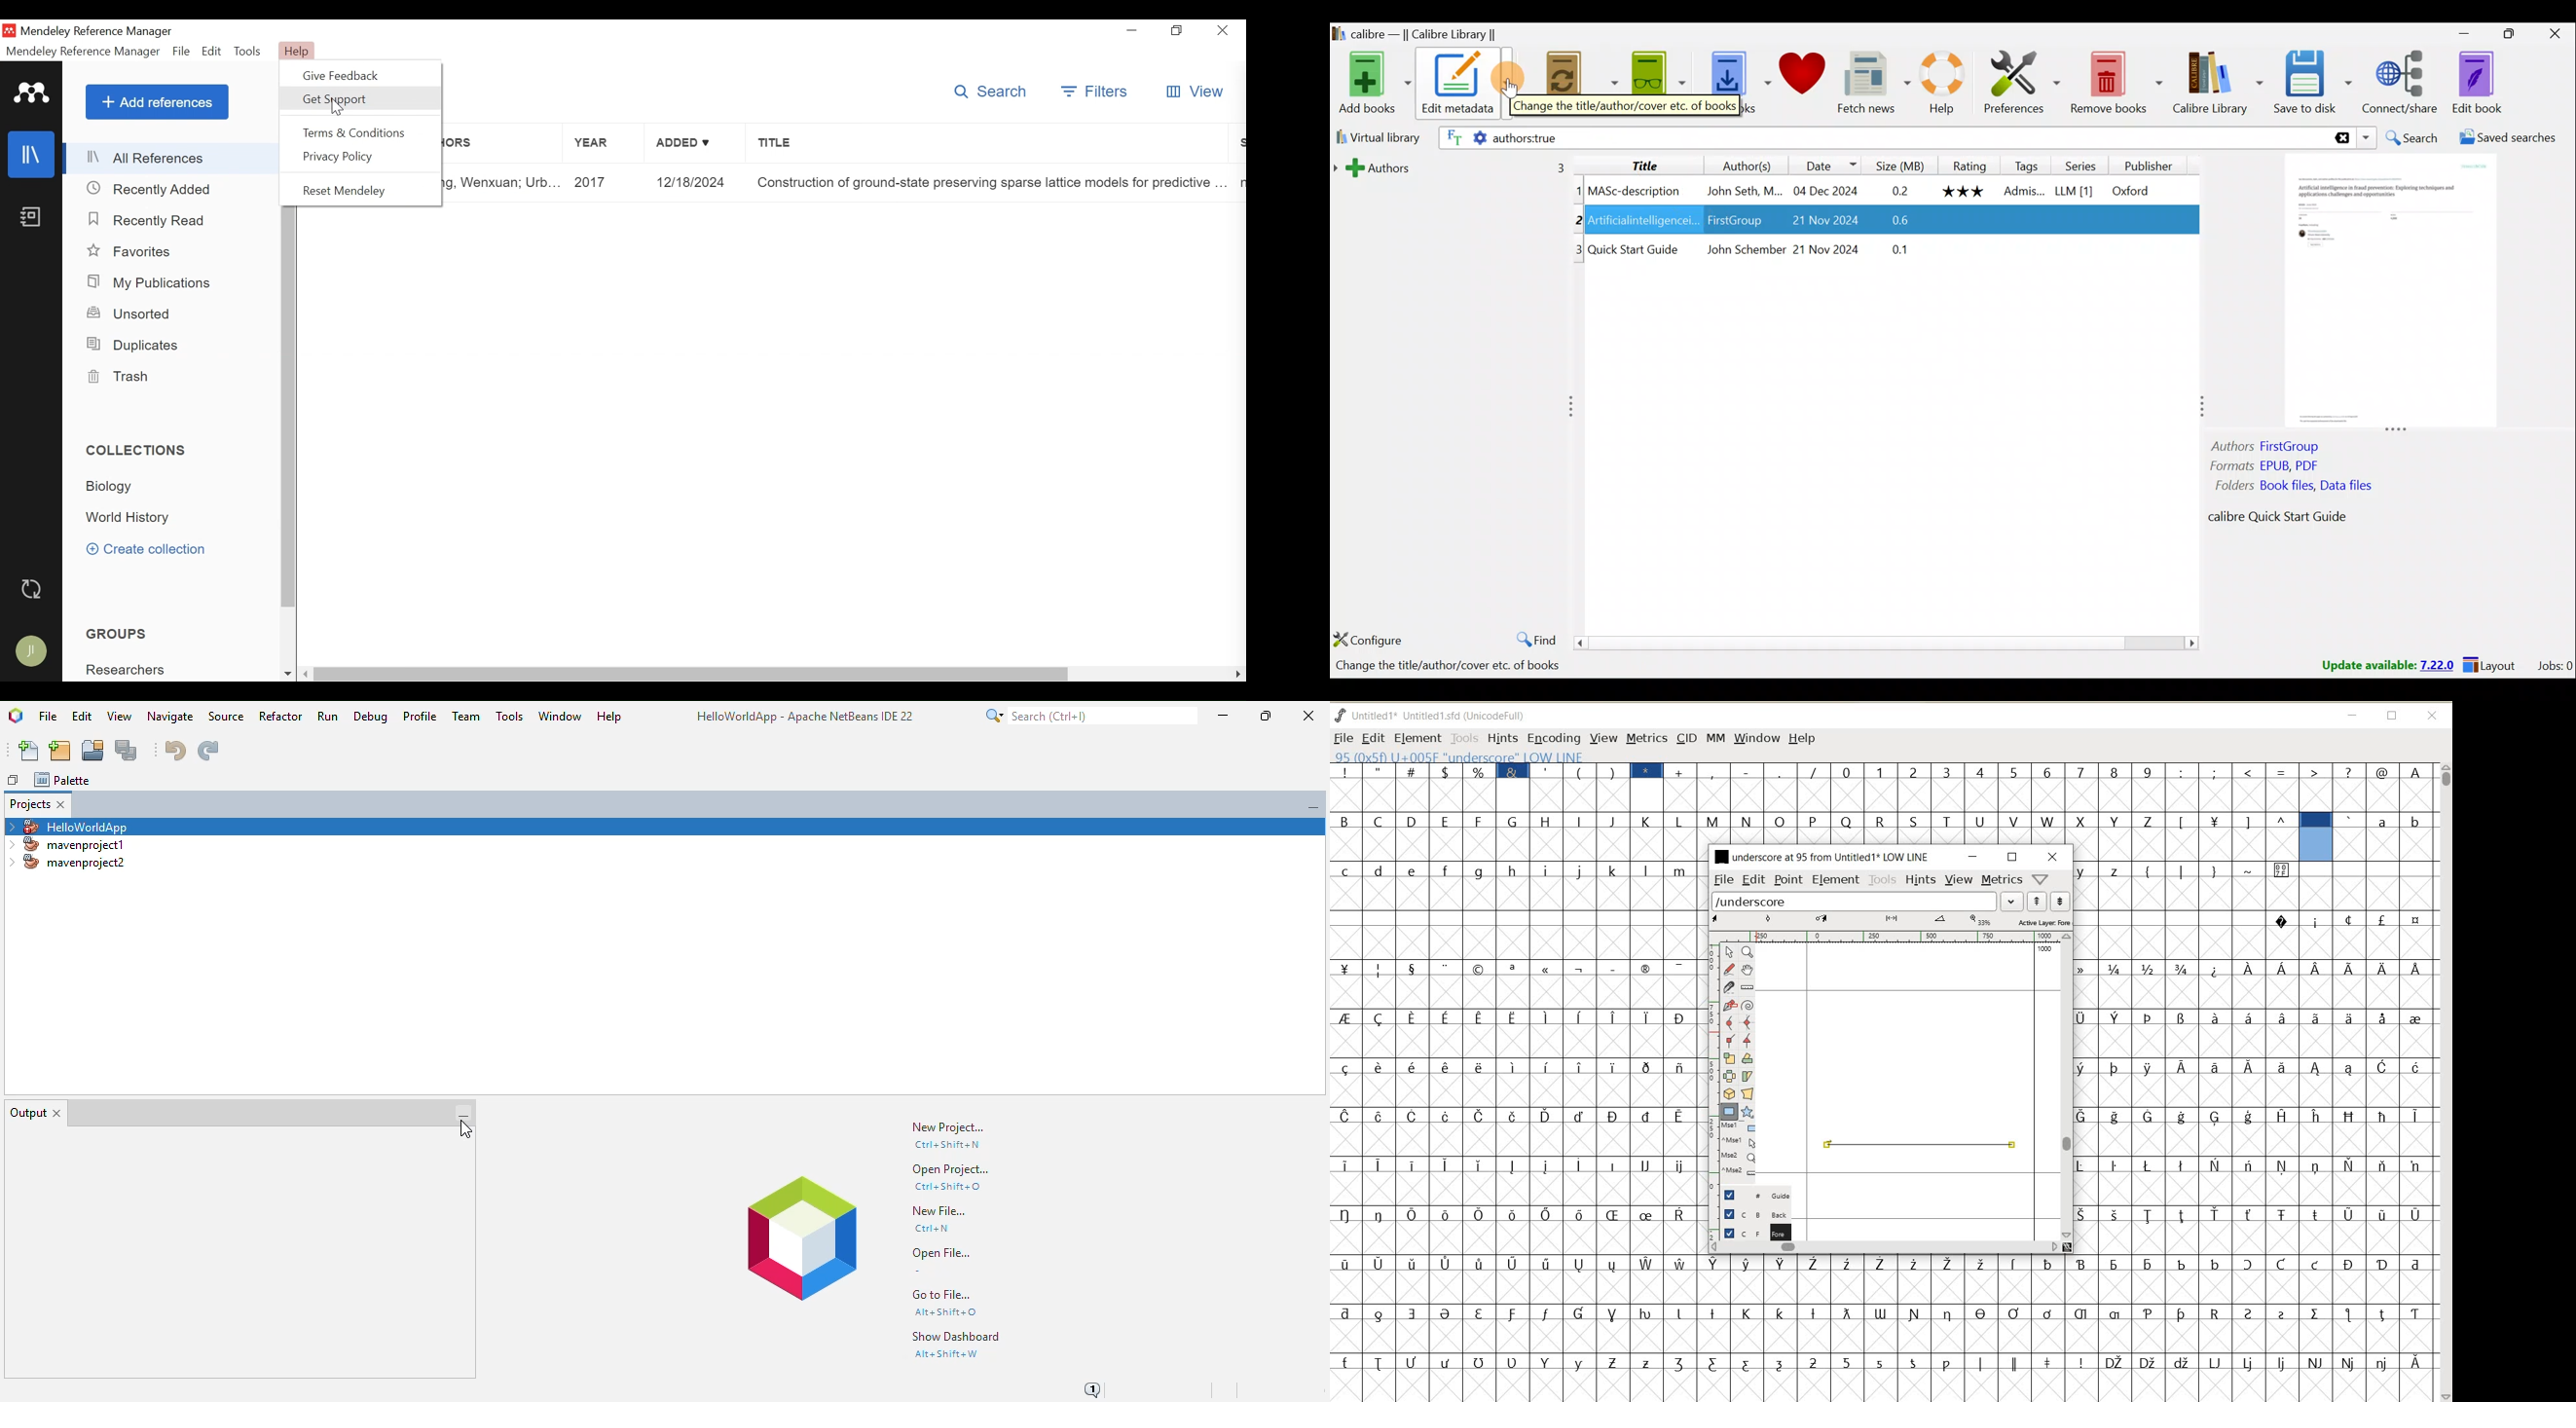 The width and height of the screenshot is (2576, 1428). I want to click on SCROLLBAR, so click(2445, 1082).